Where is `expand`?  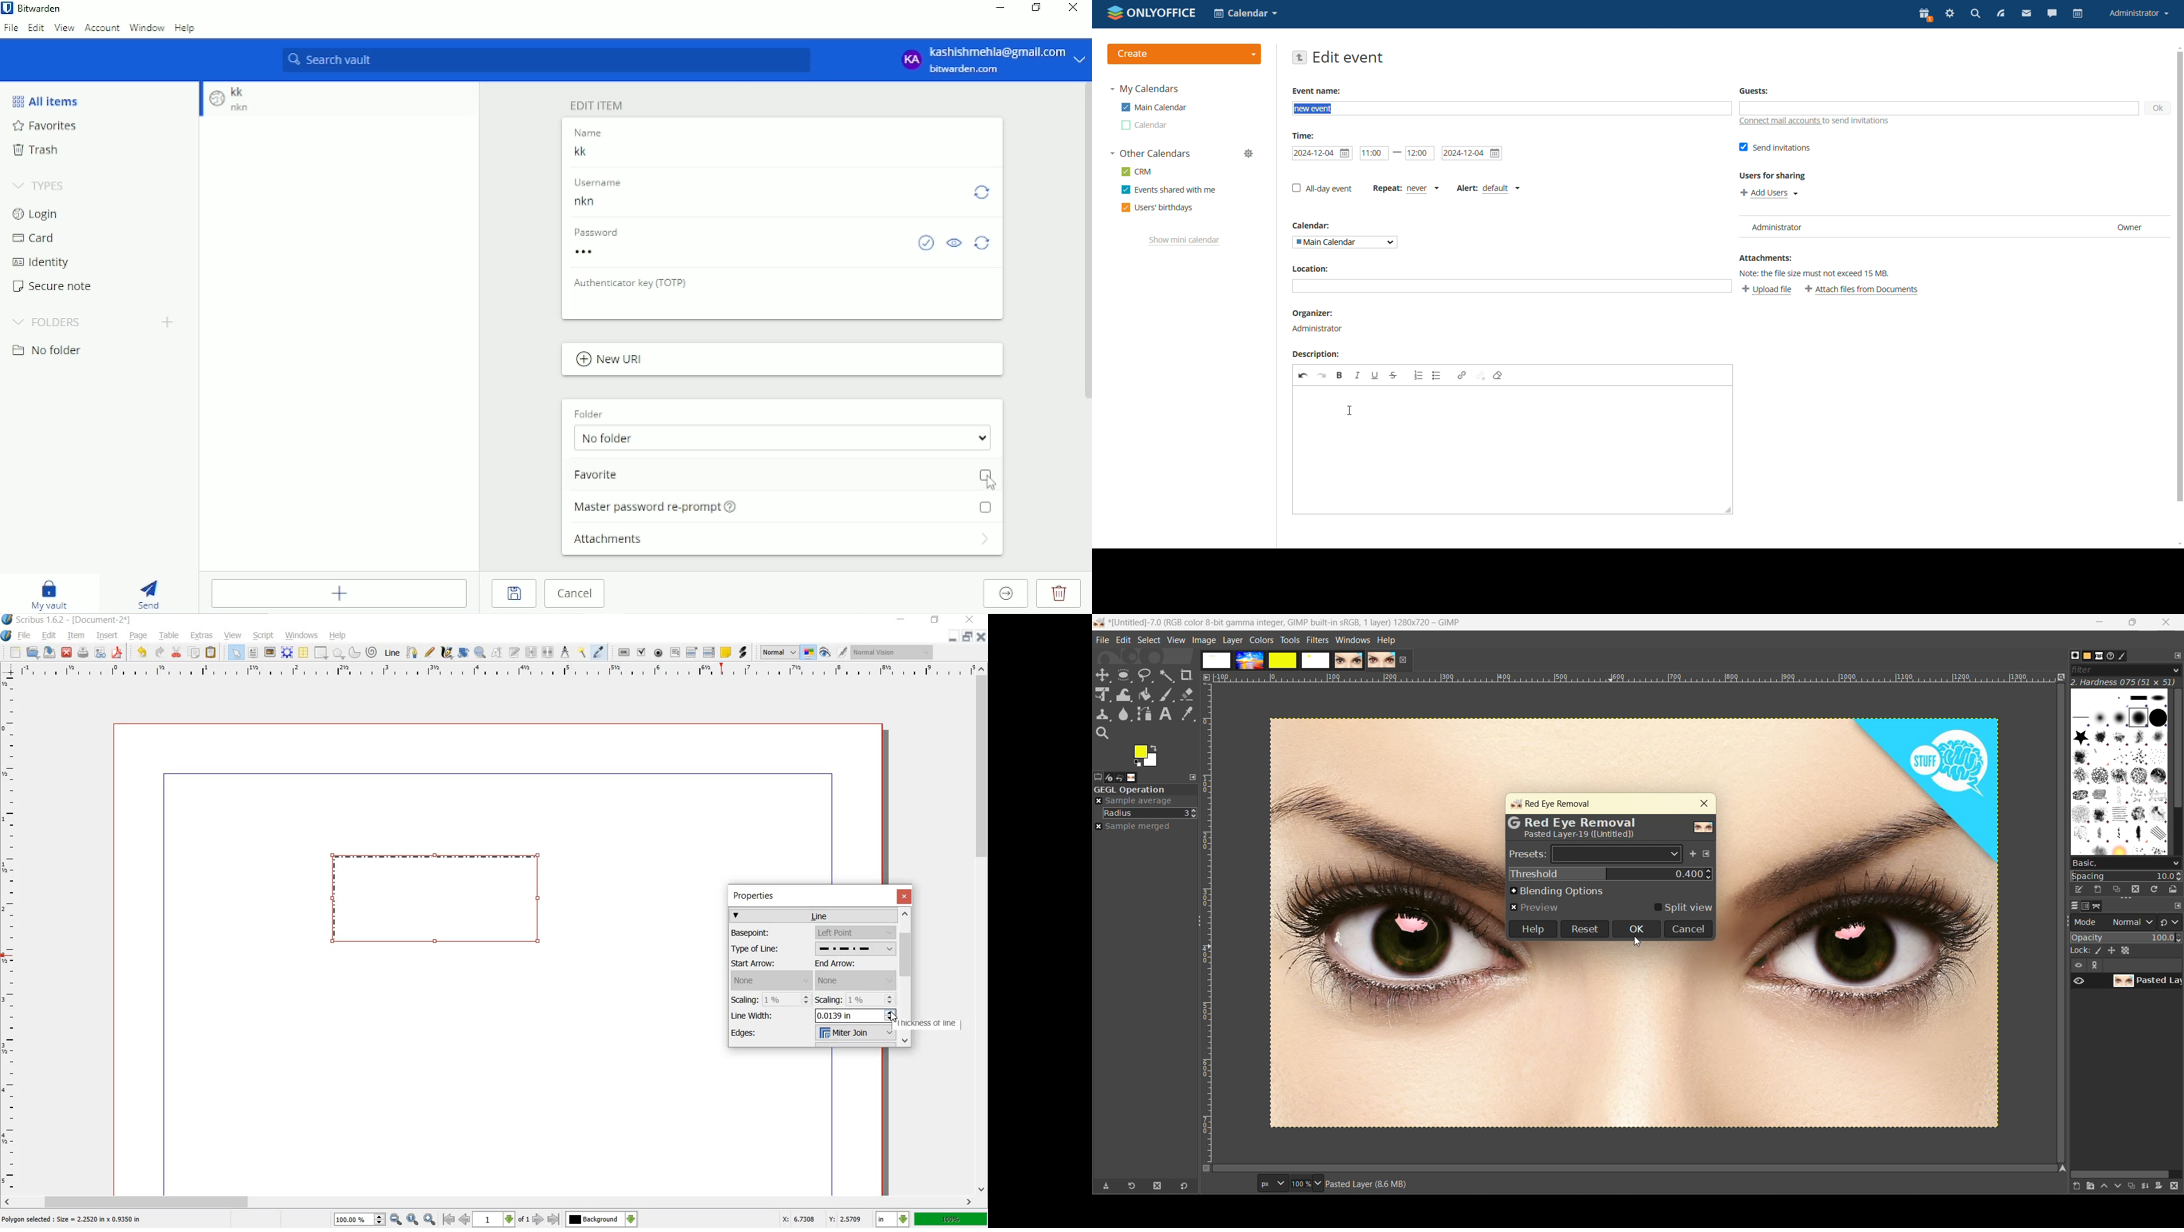
expand is located at coordinates (2097, 965).